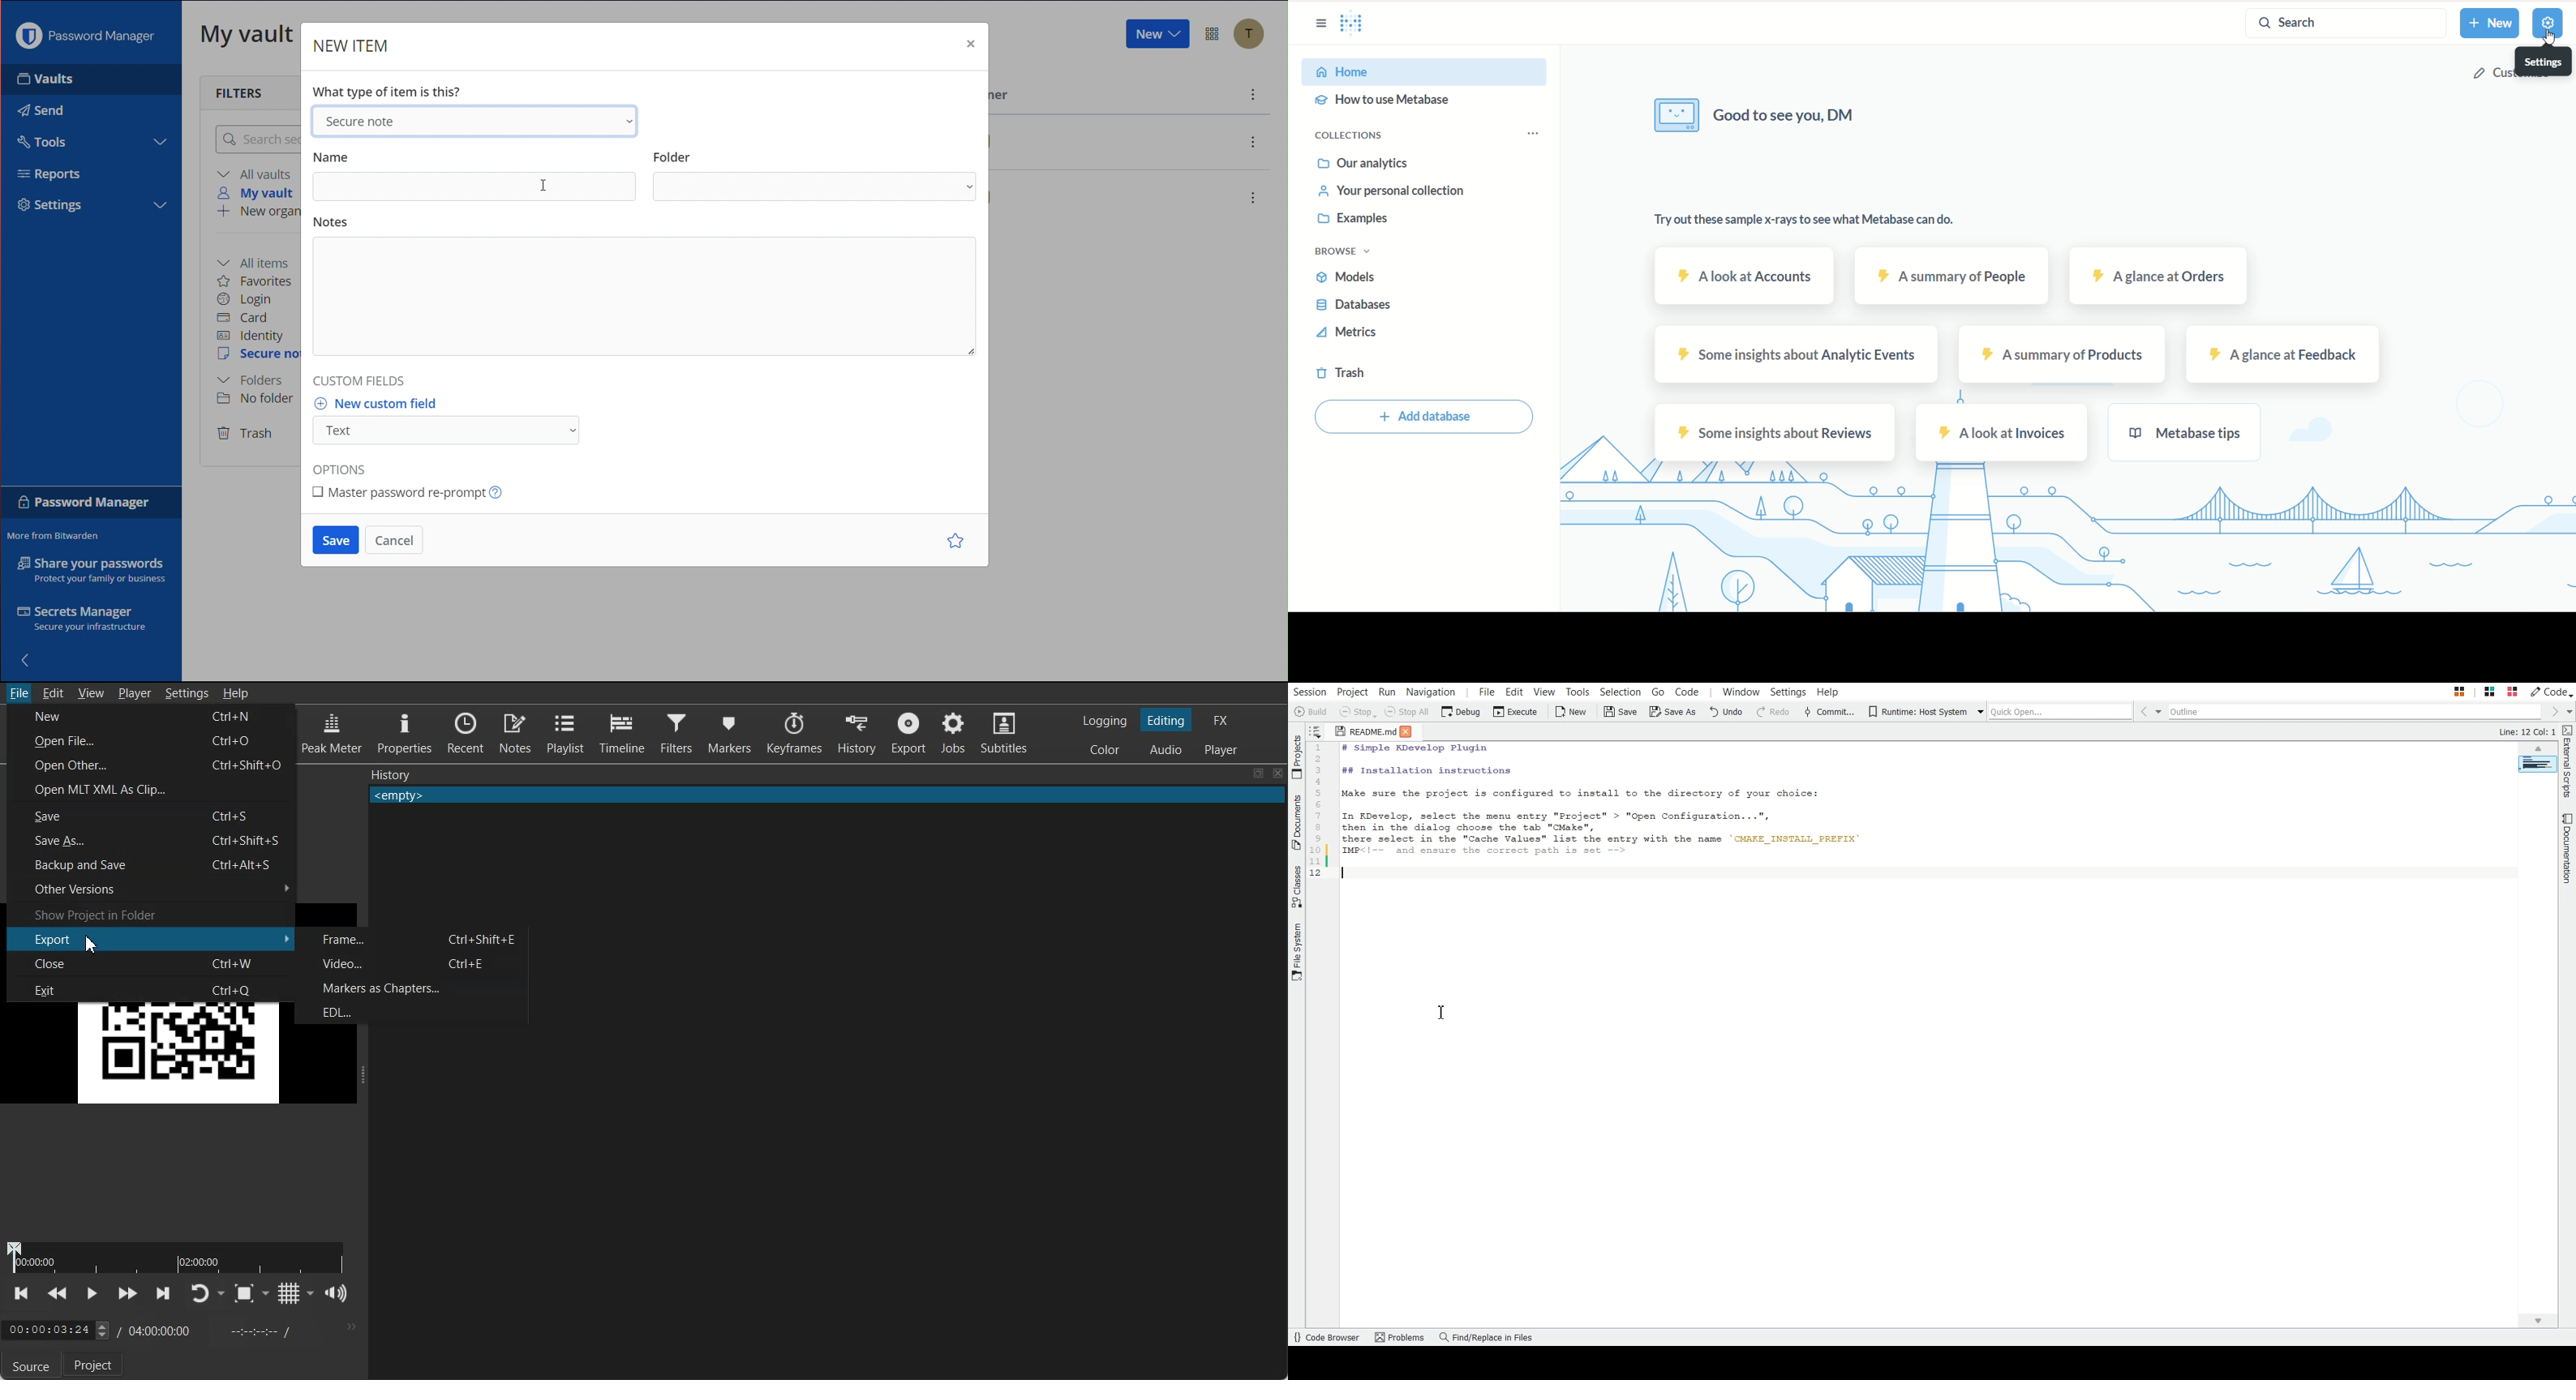 This screenshot has width=2576, height=1400. What do you see at coordinates (350, 1326) in the screenshot?
I see `More` at bounding box center [350, 1326].